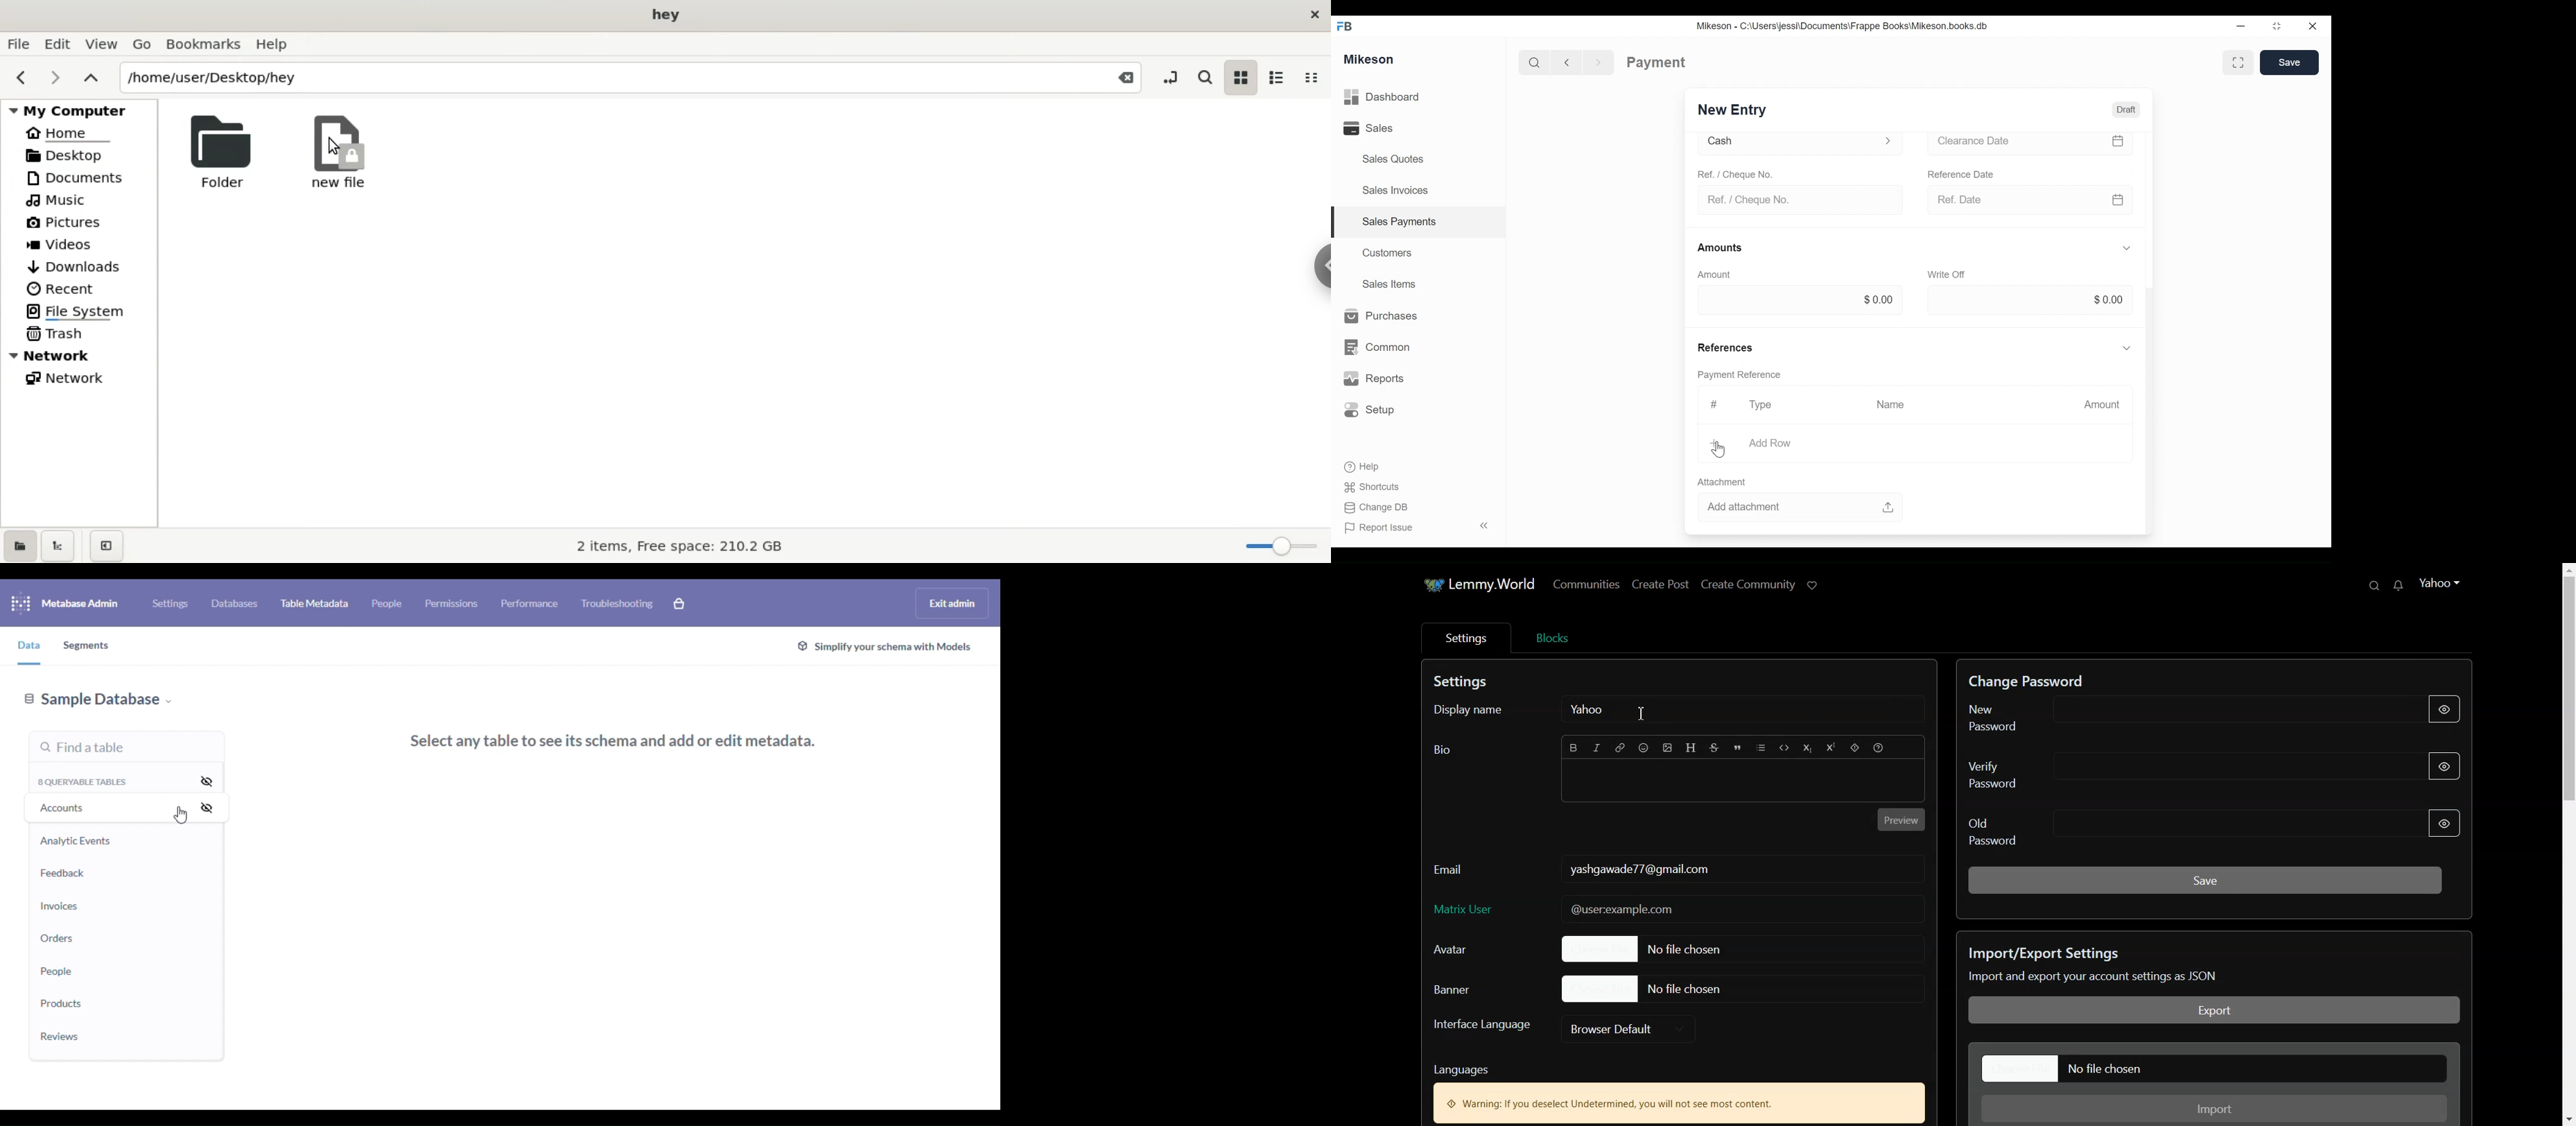 This screenshot has height=1148, width=2576. I want to click on Sales Invoices, so click(1391, 191).